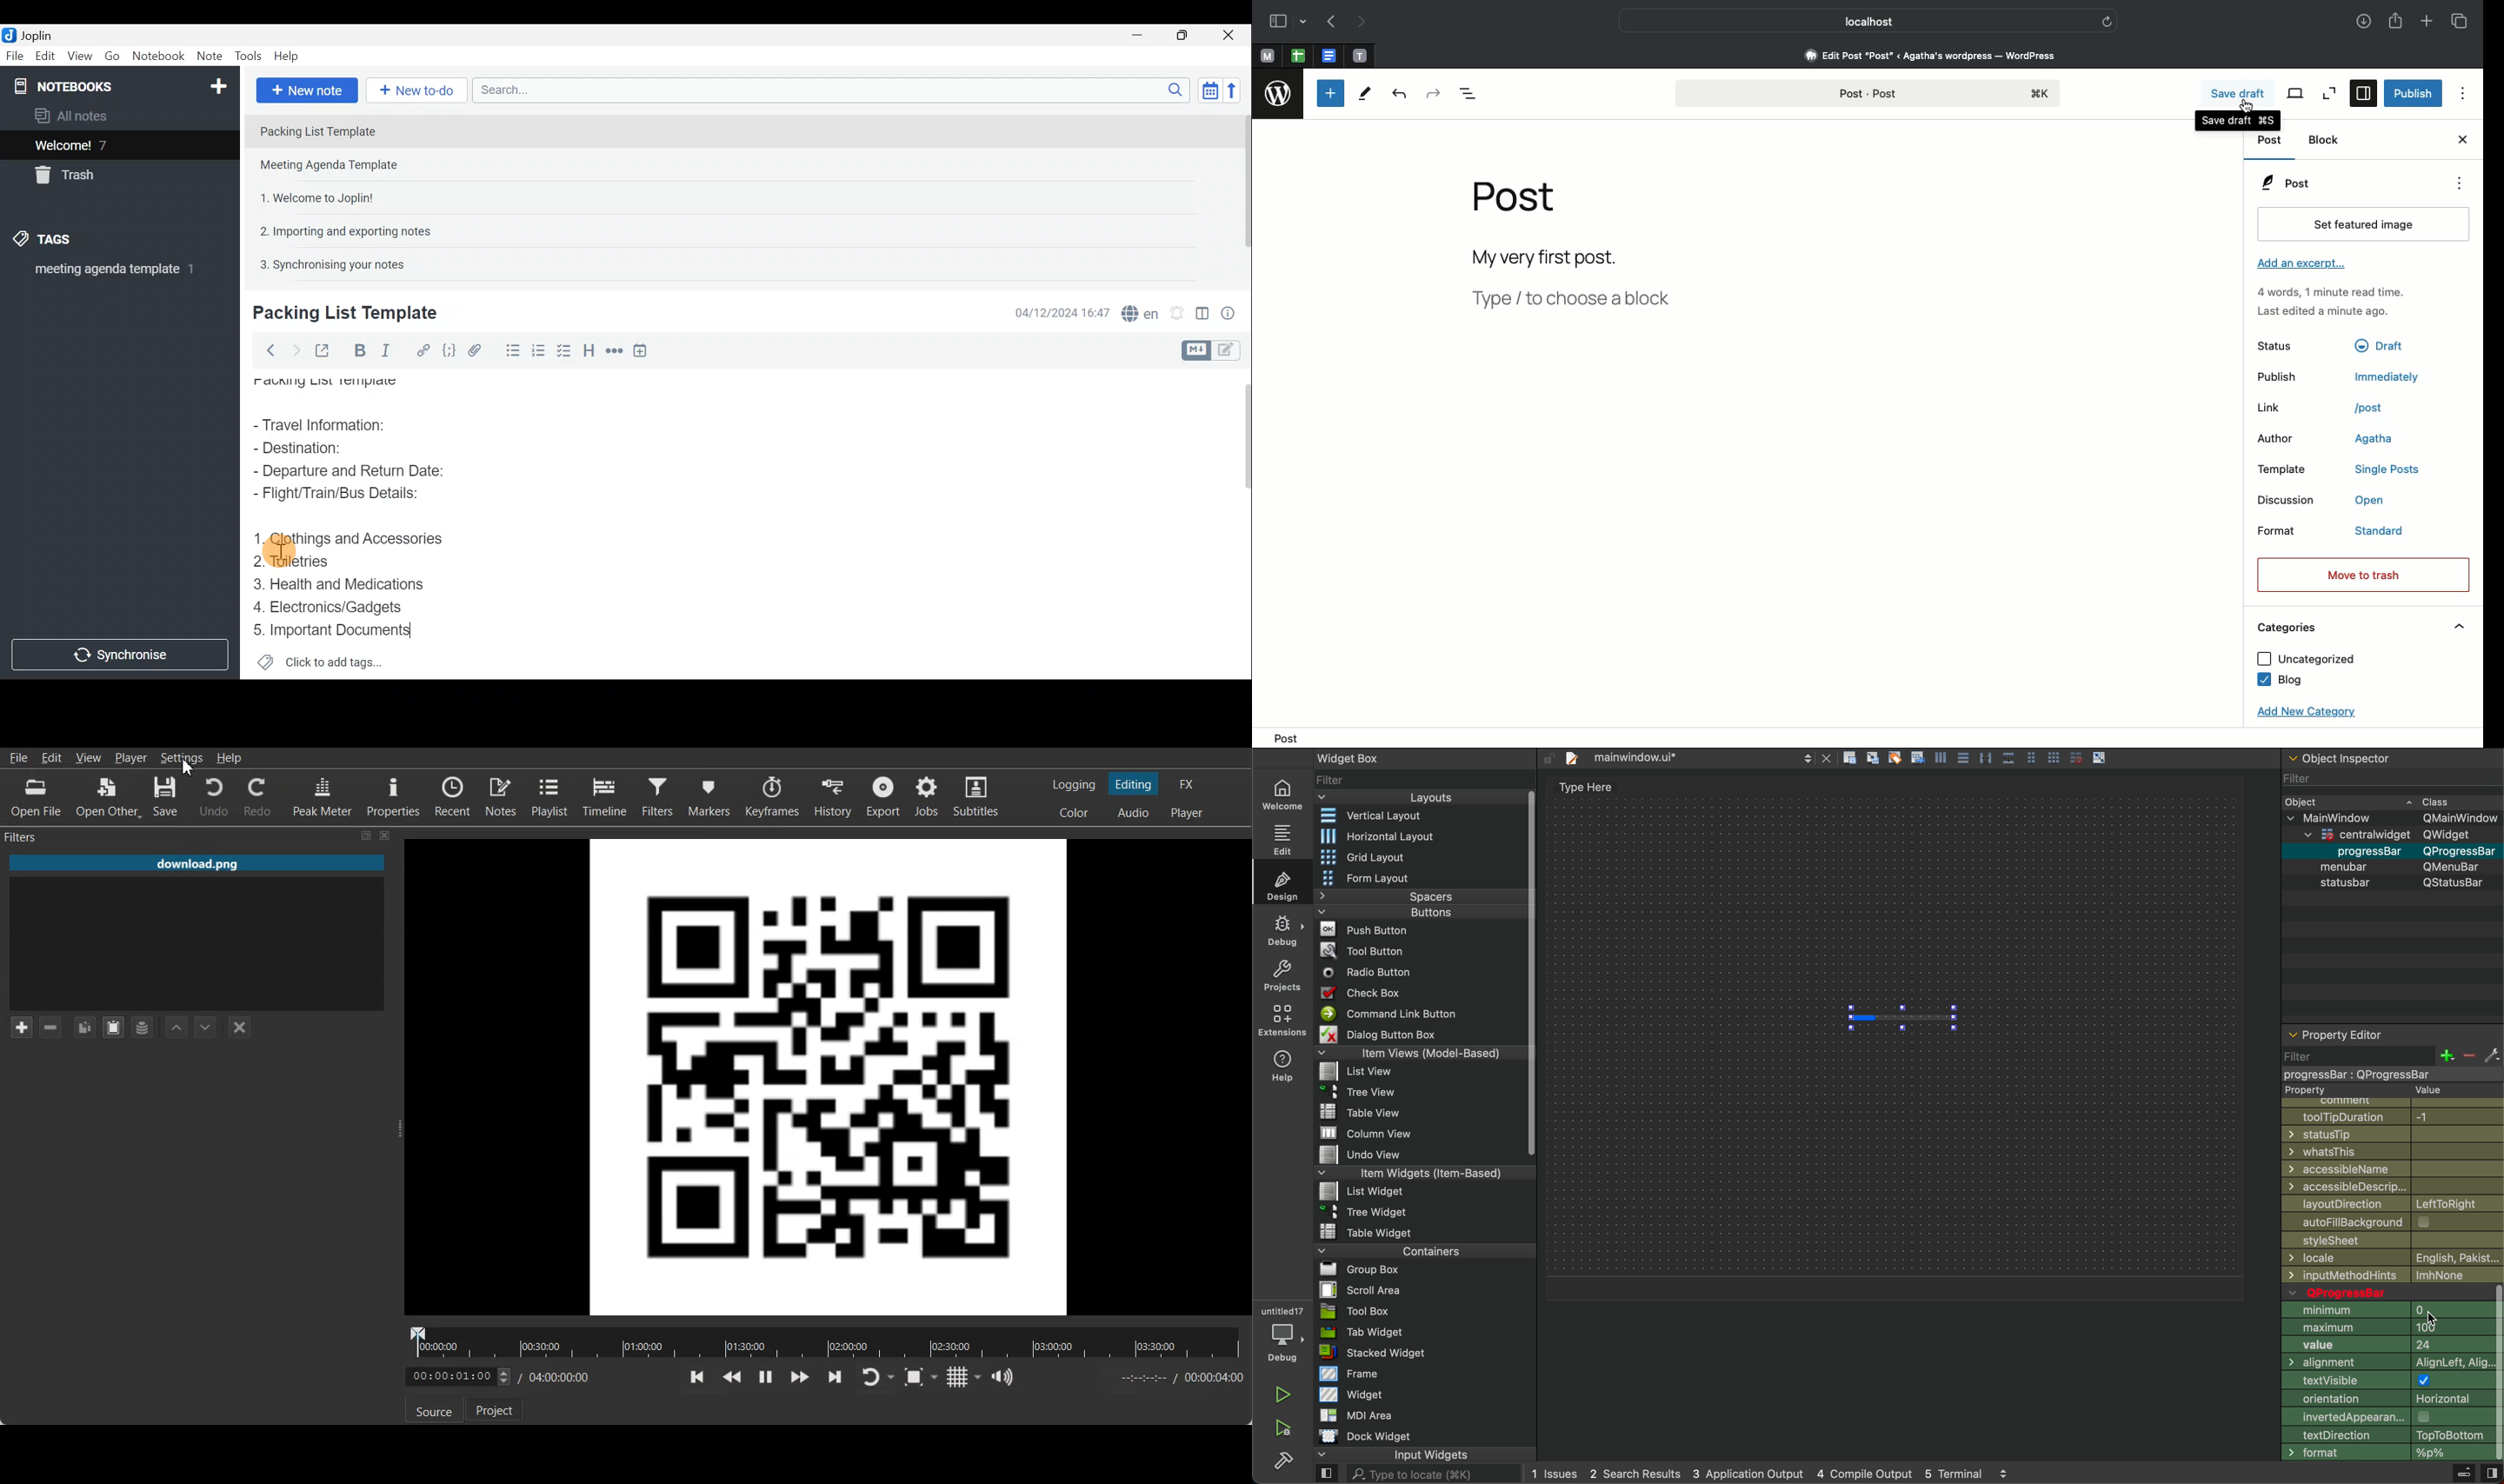 This screenshot has height=1484, width=2520. Describe the element at coordinates (508, 353) in the screenshot. I see `Bulleted list` at that location.